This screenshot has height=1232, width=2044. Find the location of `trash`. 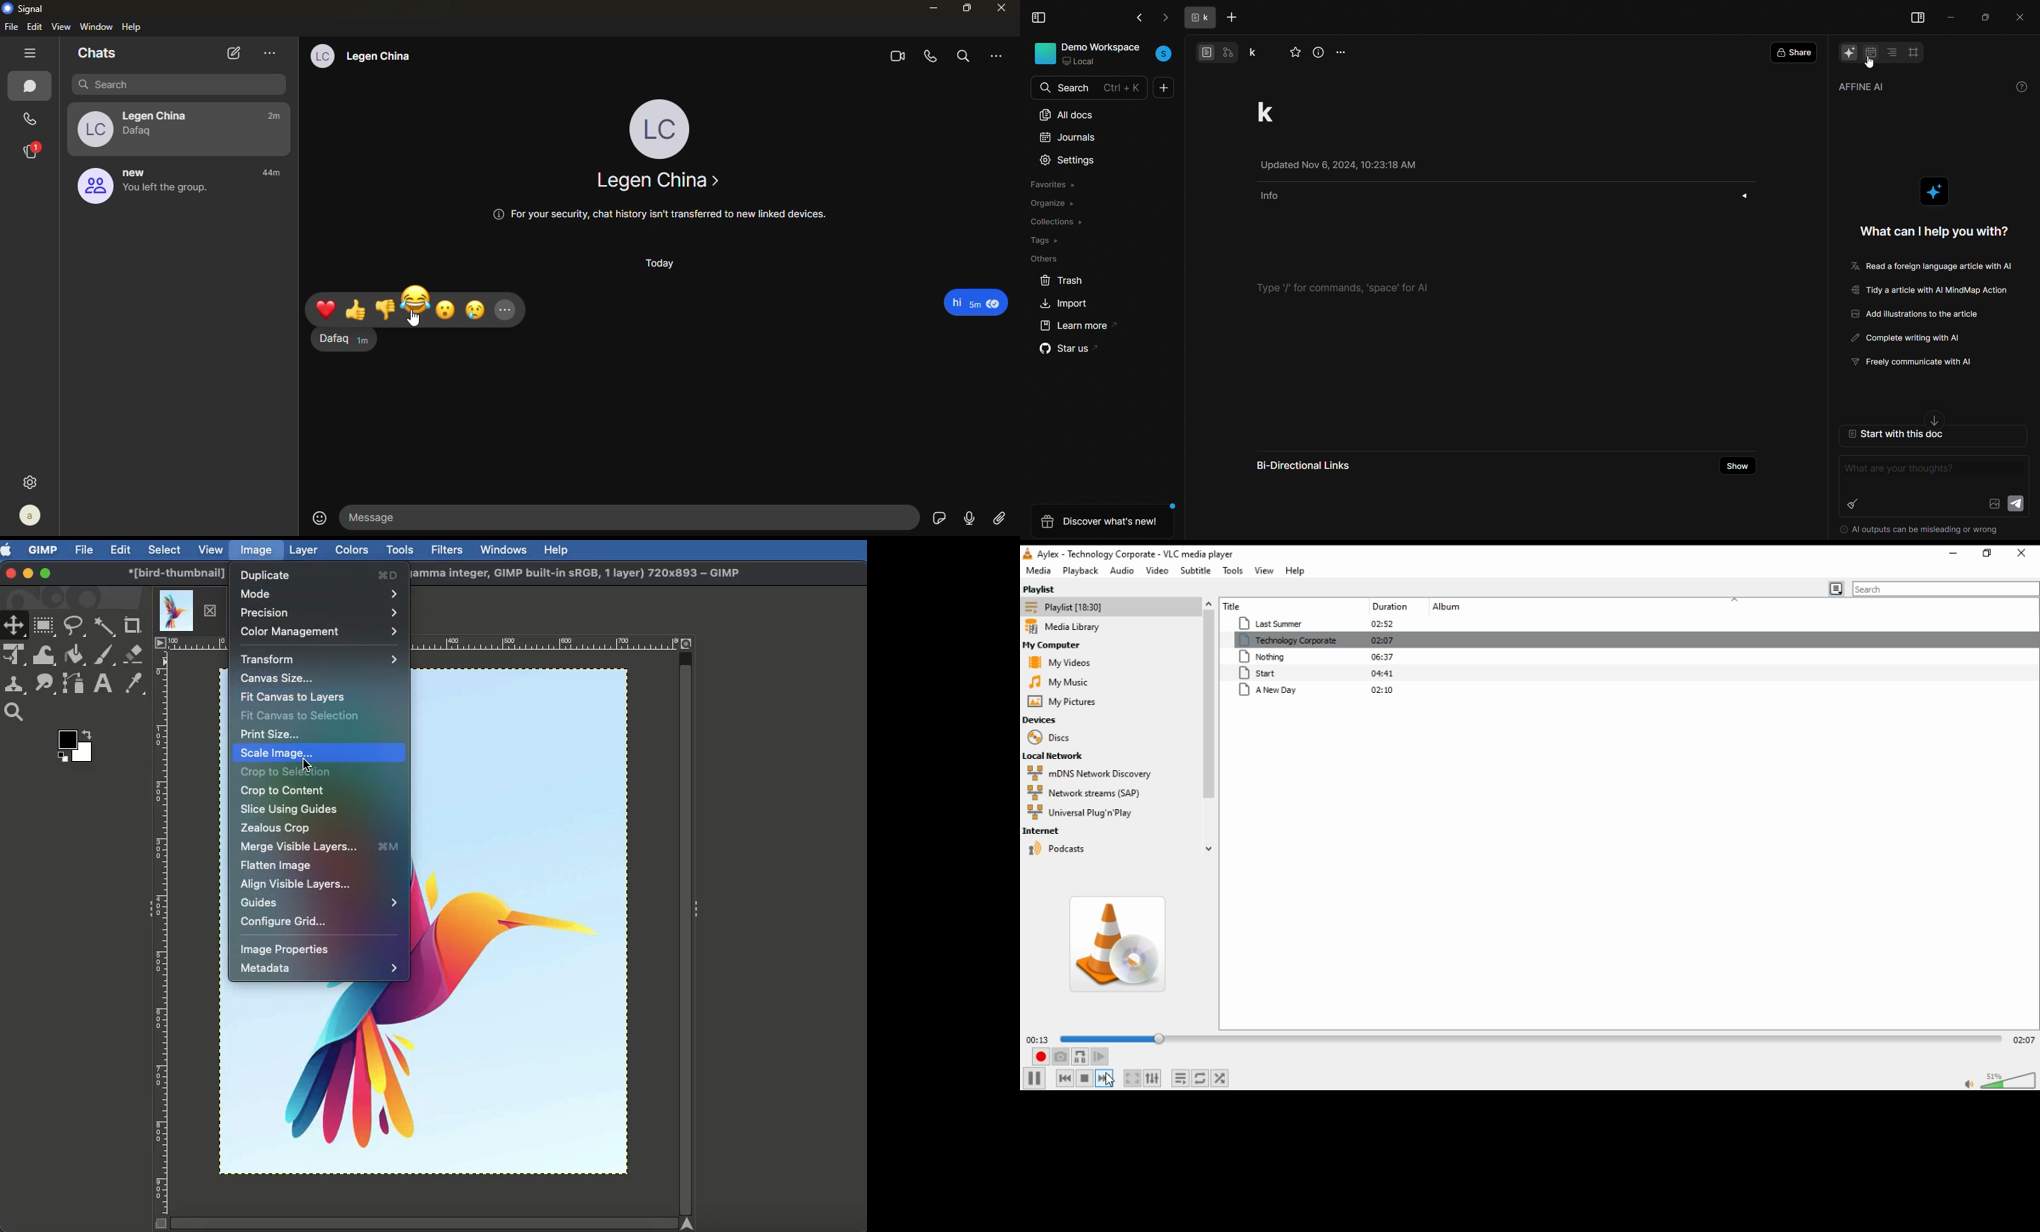

trash is located at coordinates (1060, 279).